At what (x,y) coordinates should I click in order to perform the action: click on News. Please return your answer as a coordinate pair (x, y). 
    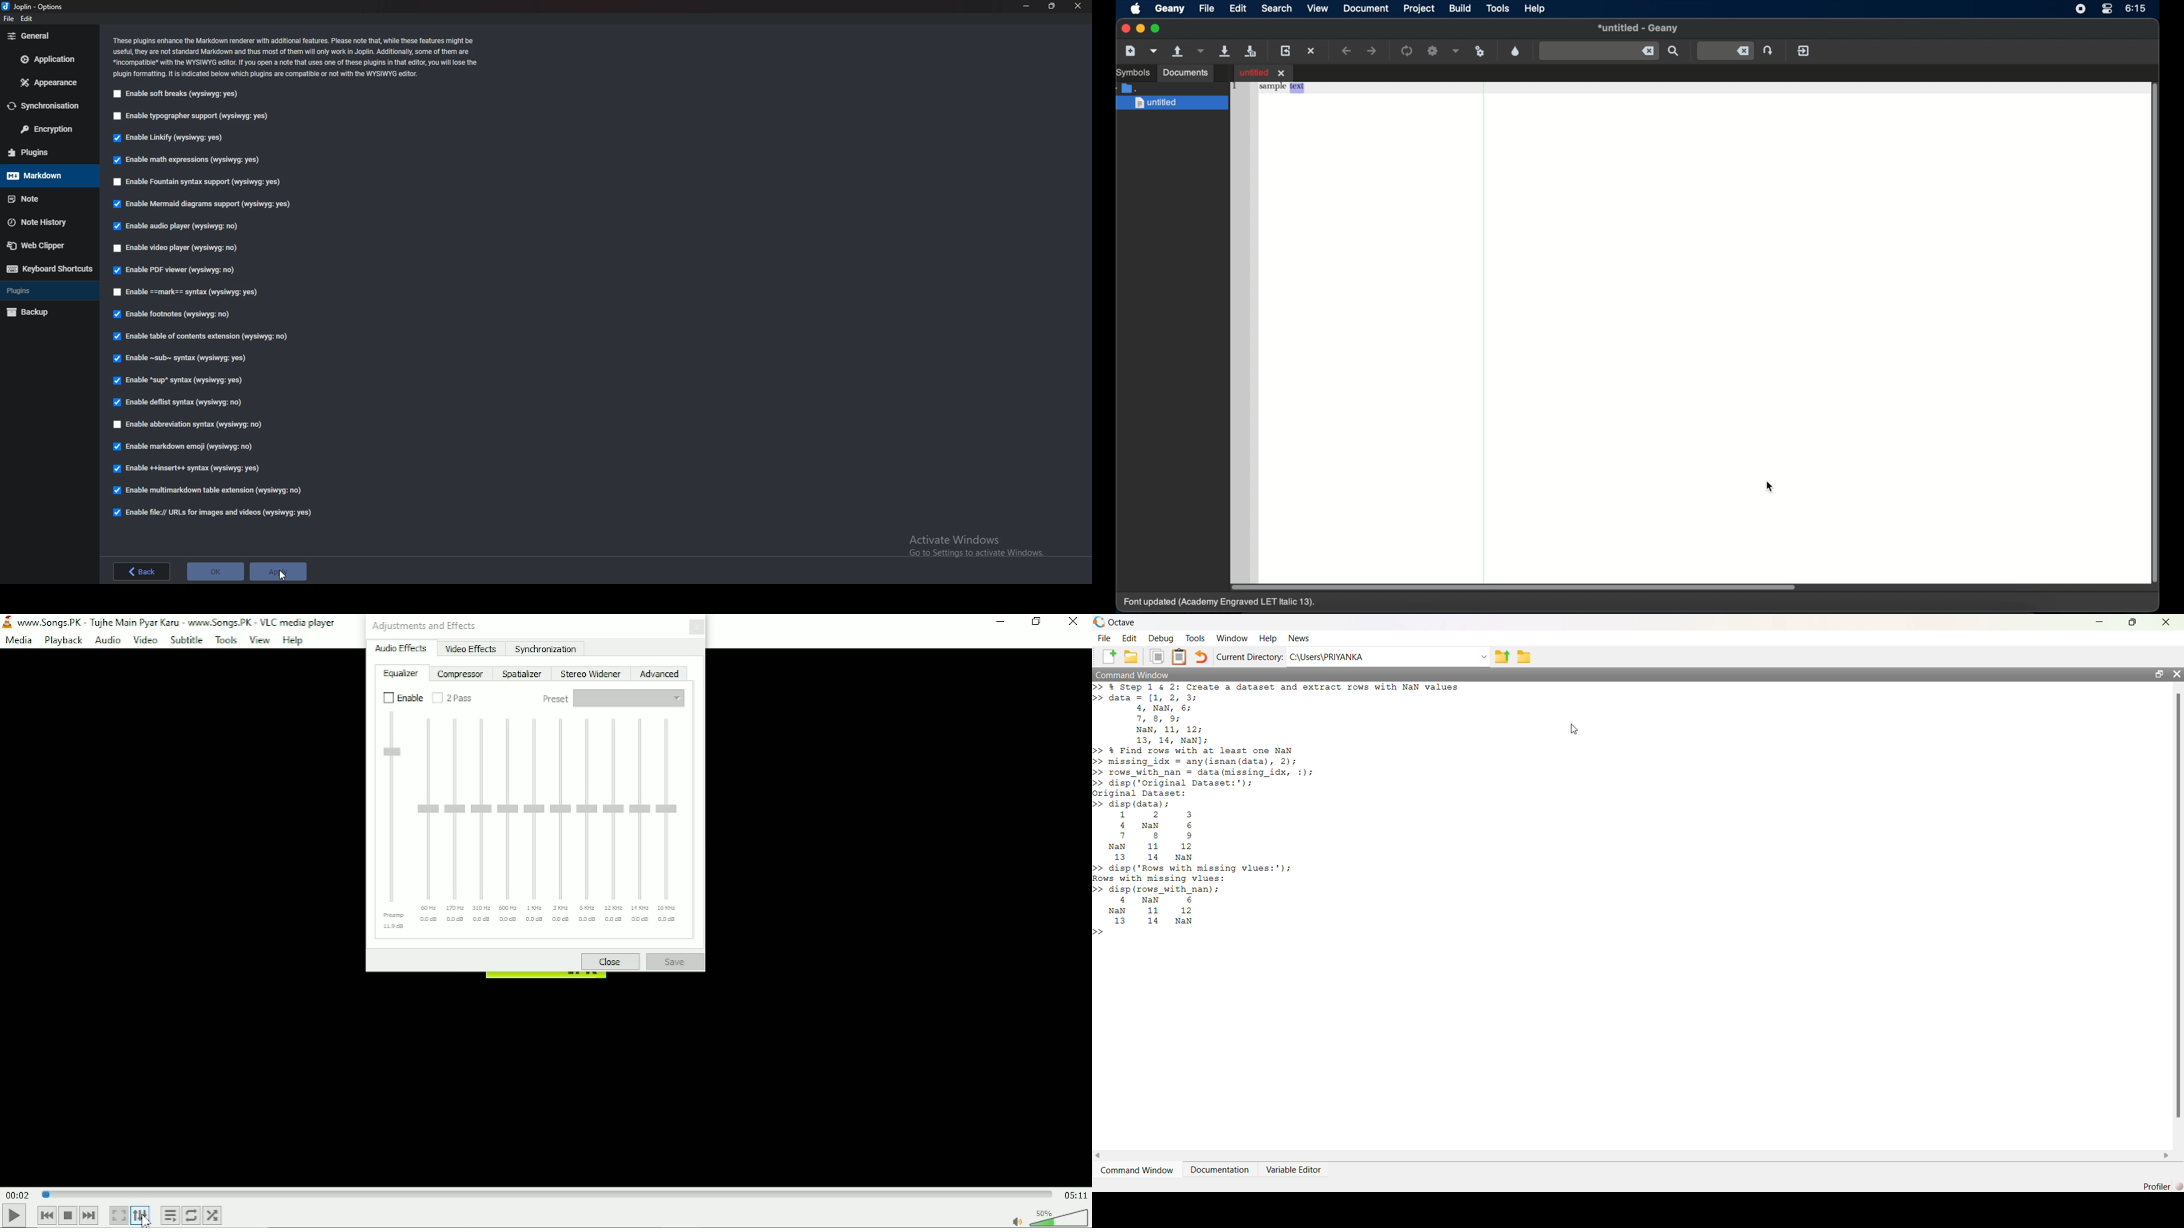
    Looking at the image, I should click on (1300, 638).